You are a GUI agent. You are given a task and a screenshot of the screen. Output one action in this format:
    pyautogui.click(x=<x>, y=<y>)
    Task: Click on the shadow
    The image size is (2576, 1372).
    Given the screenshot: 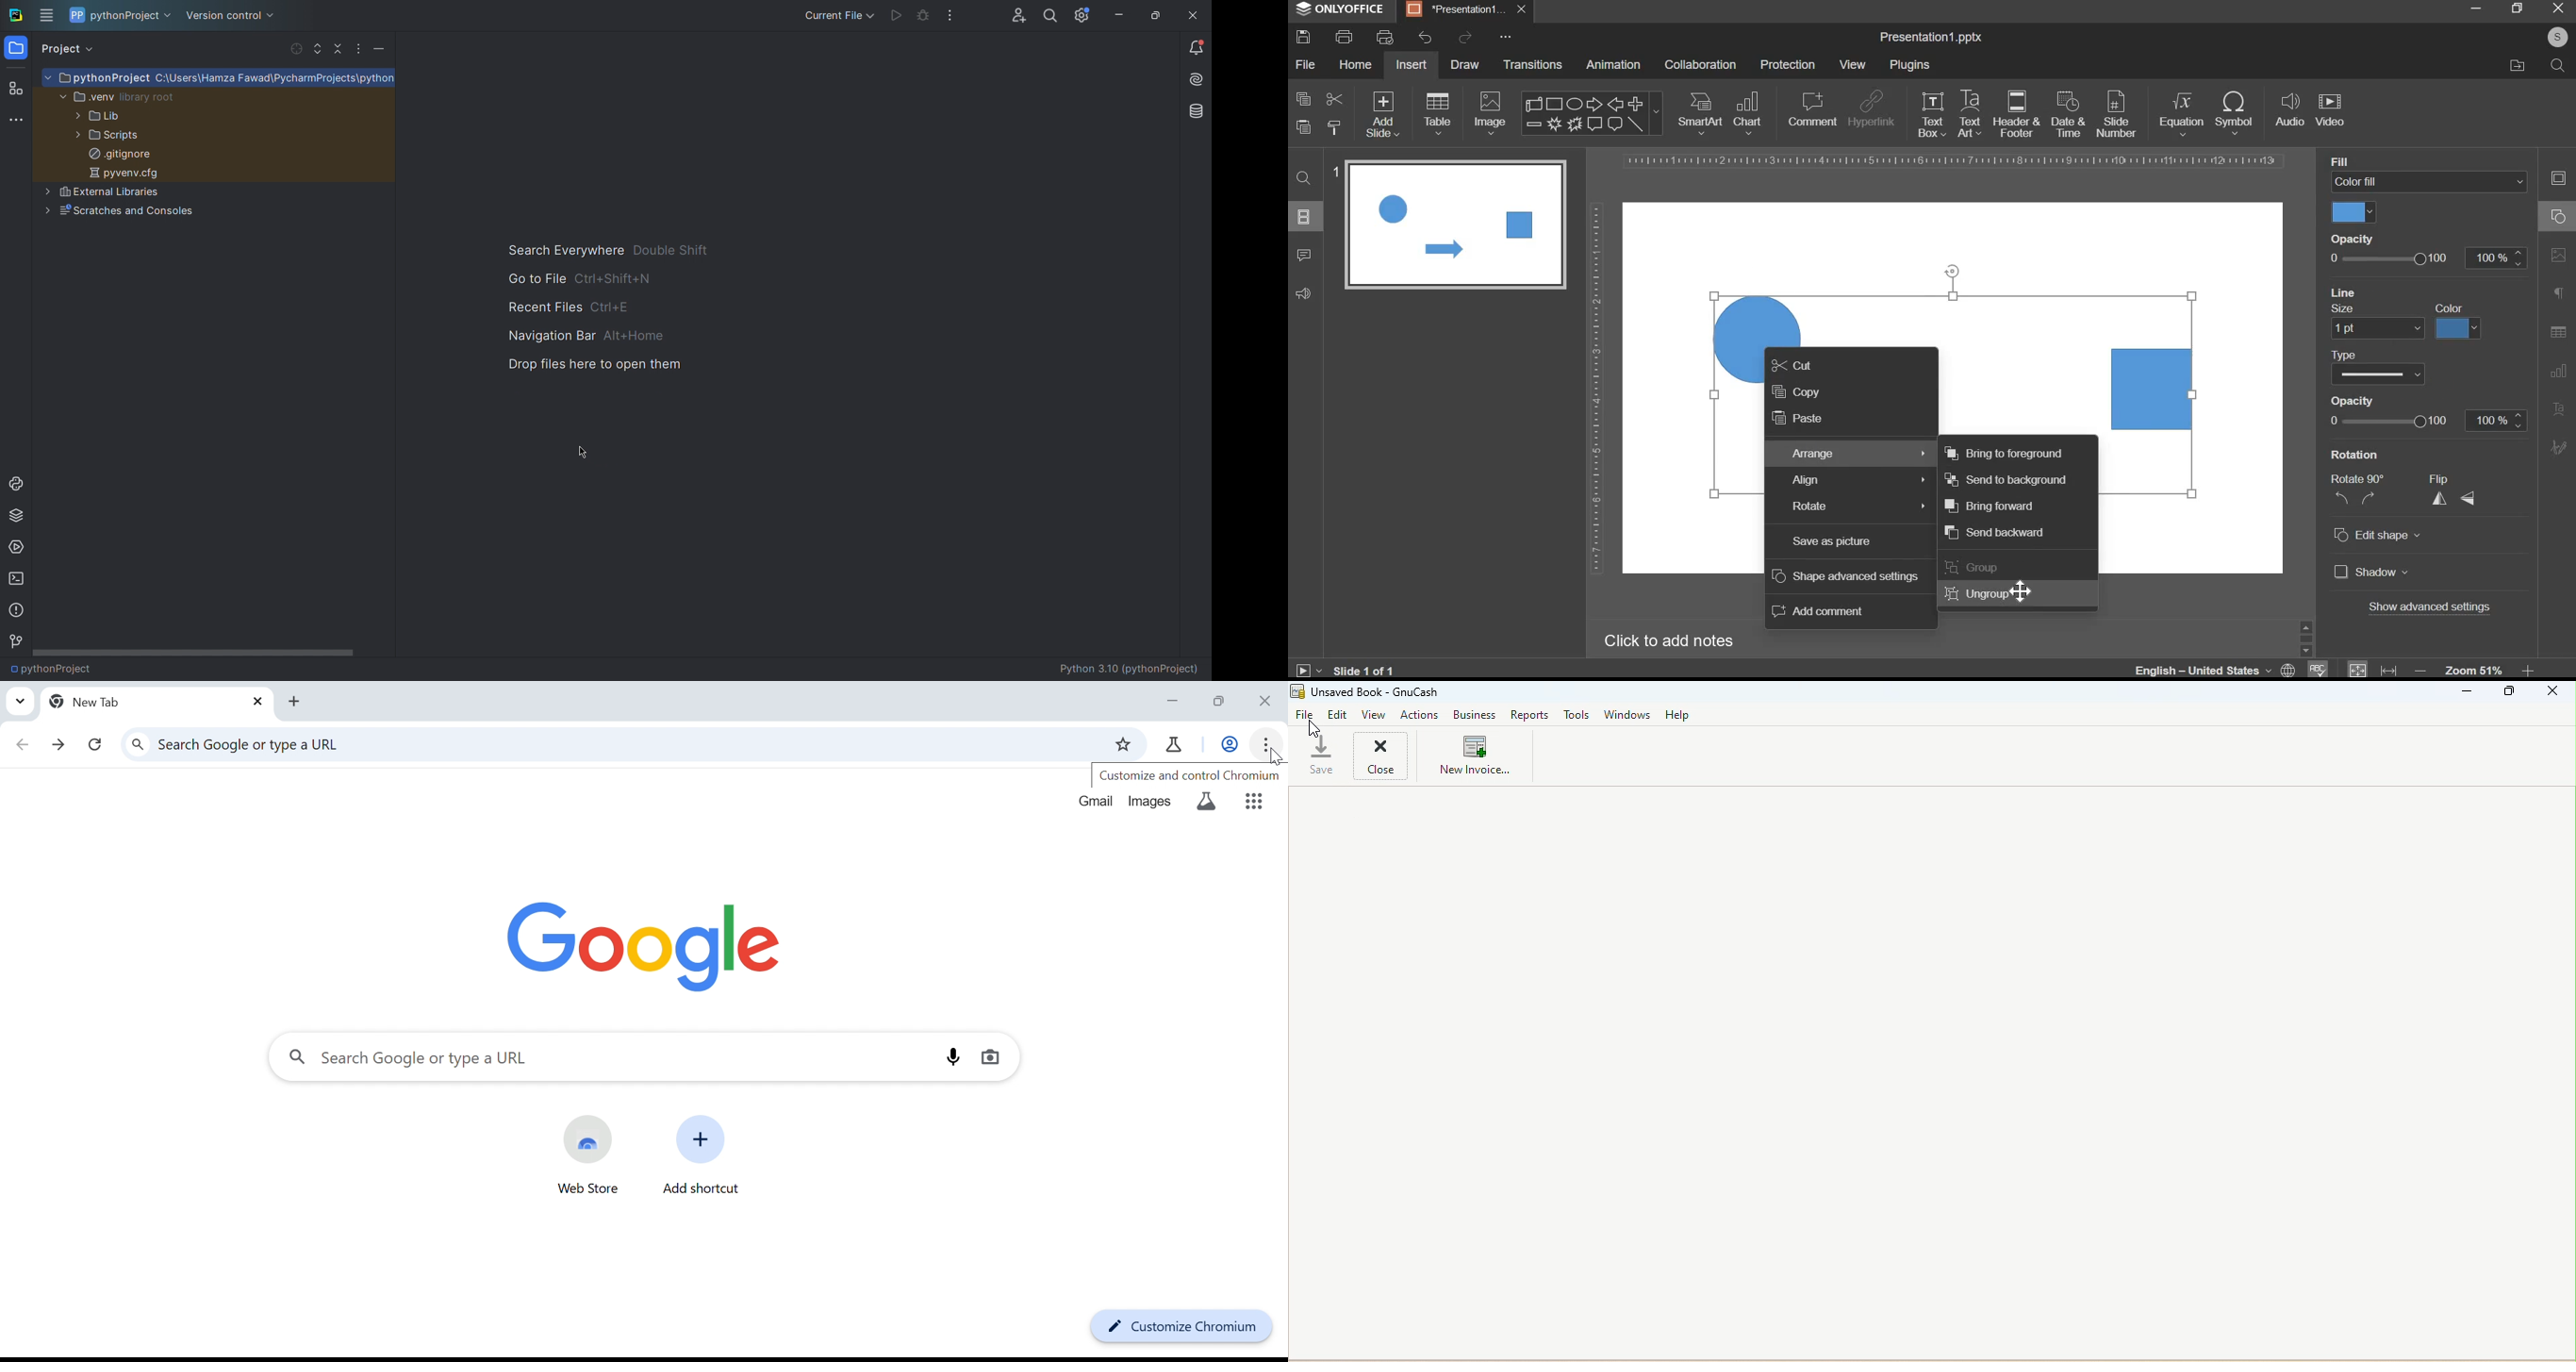 What is the action you would take?
    pyautogui.click(x=2372, y=573)
    